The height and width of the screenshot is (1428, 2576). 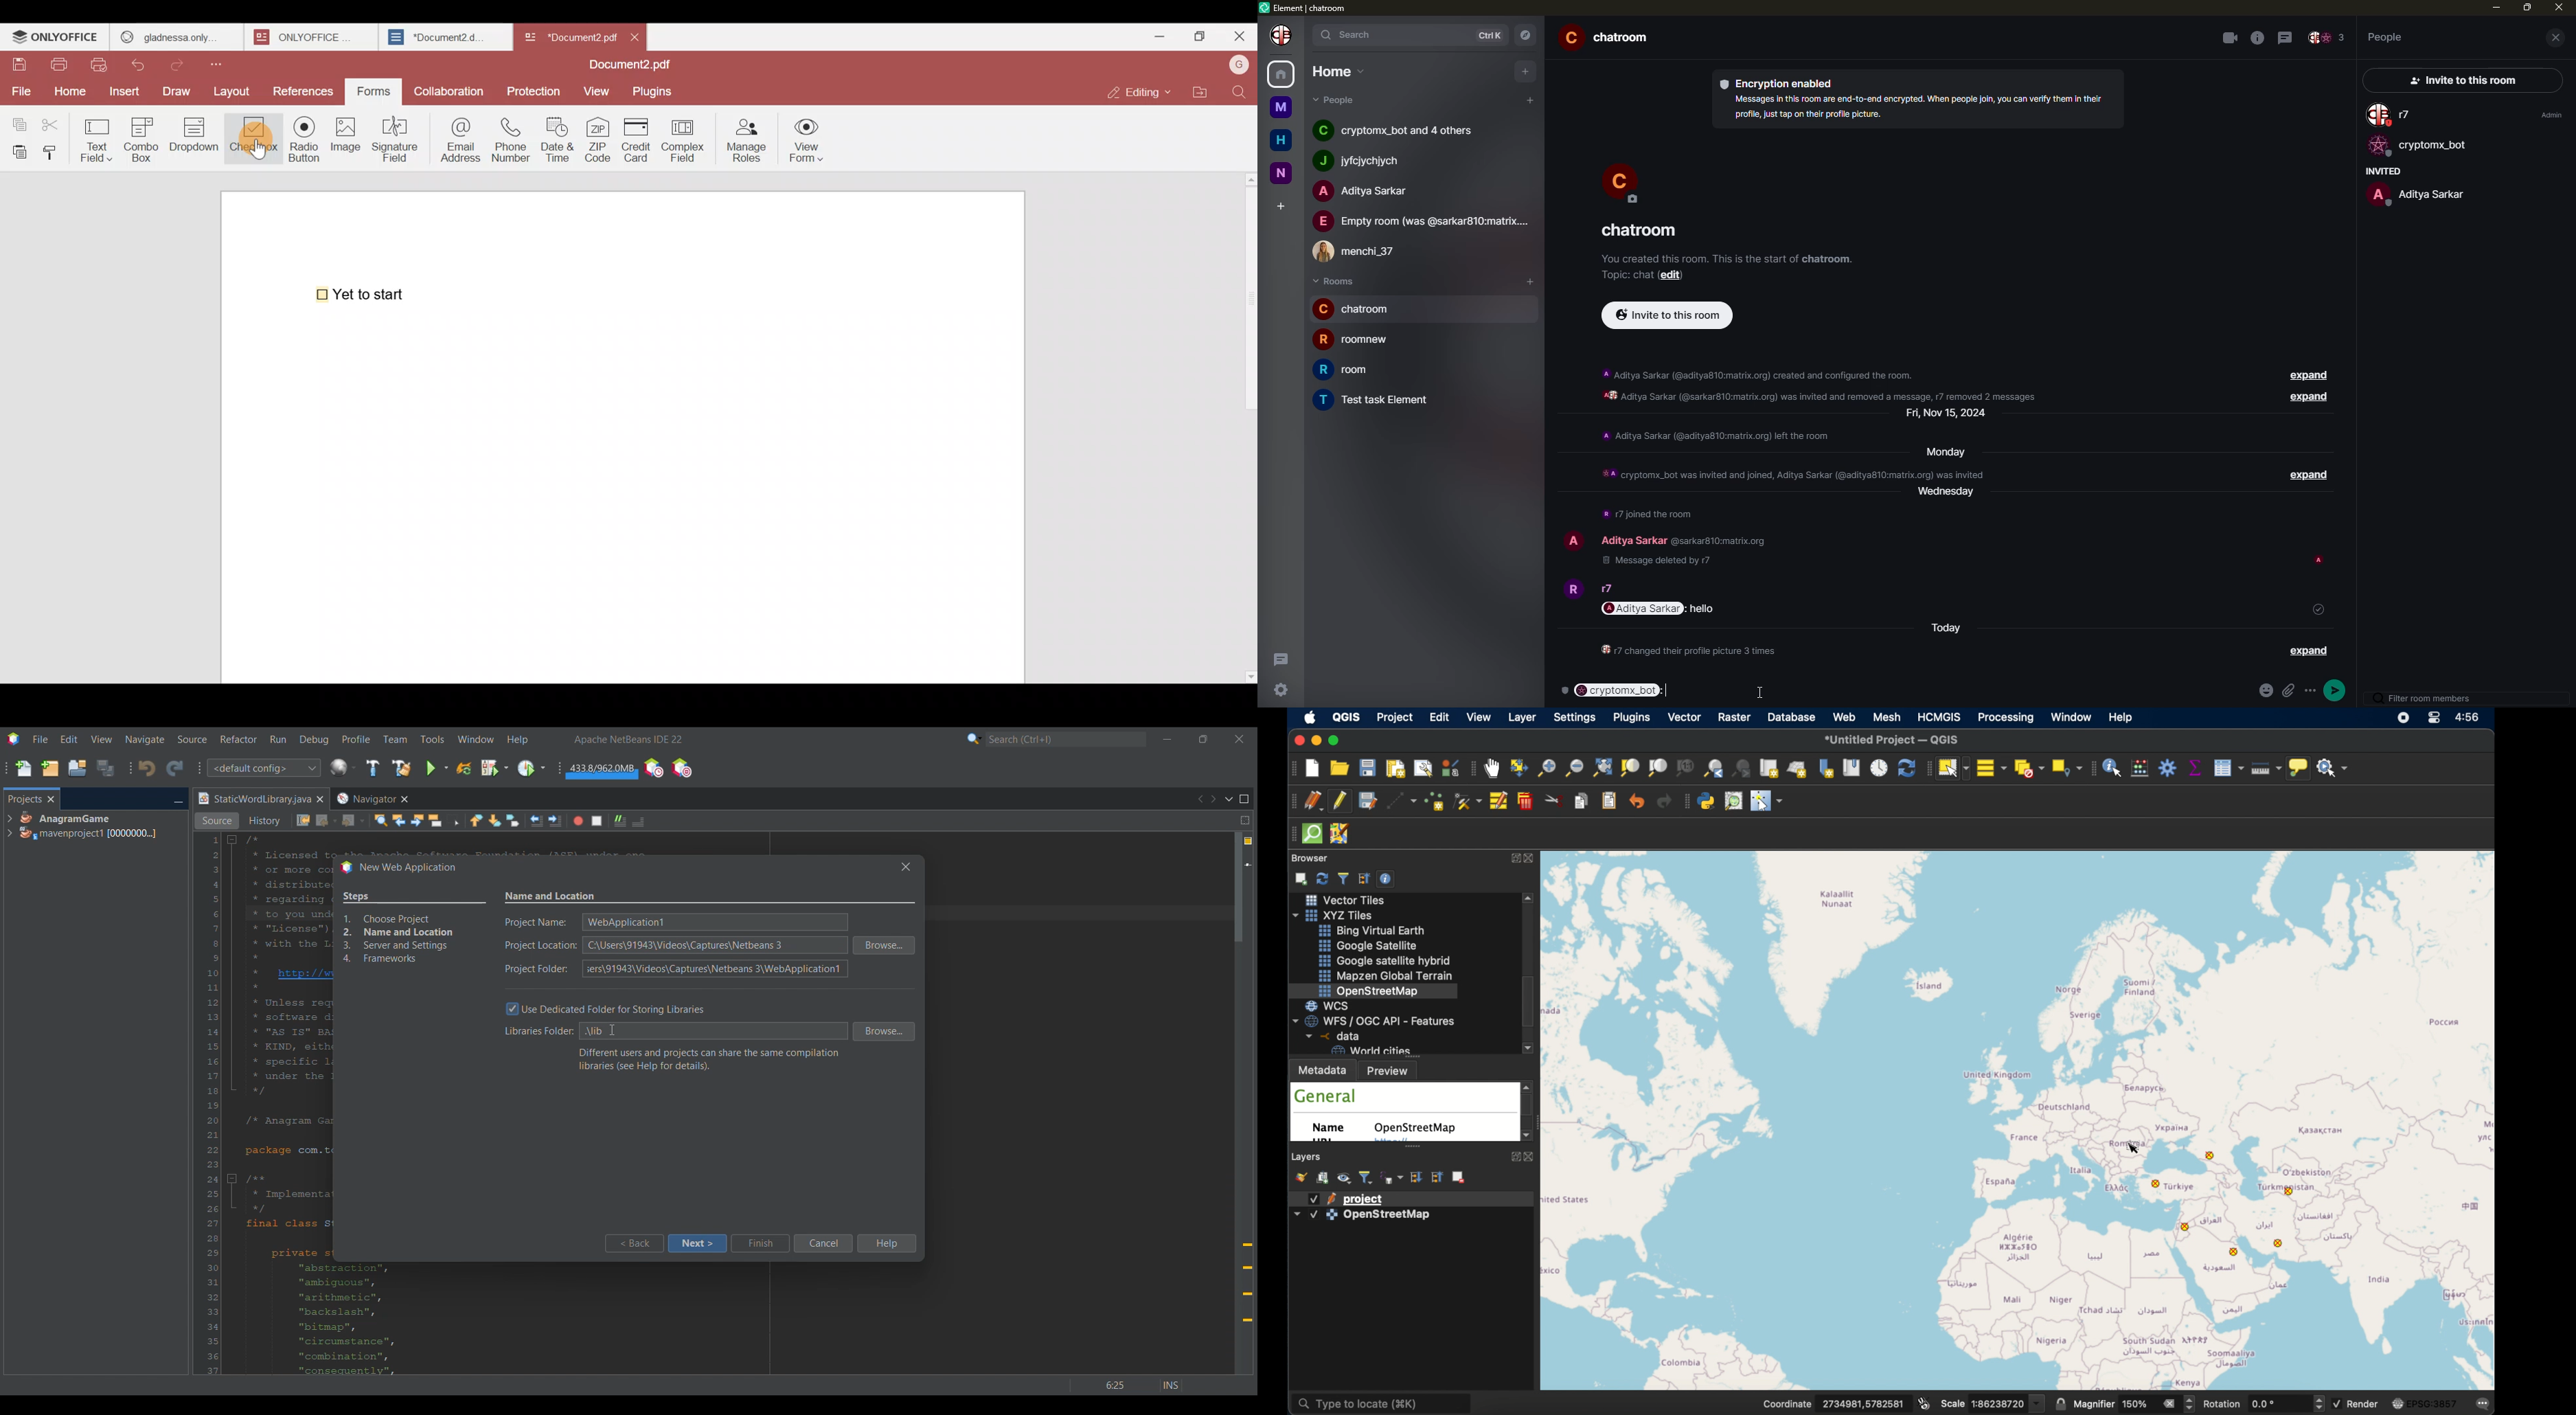 I want to click on scroll box, so click(x=1531, y=1002).